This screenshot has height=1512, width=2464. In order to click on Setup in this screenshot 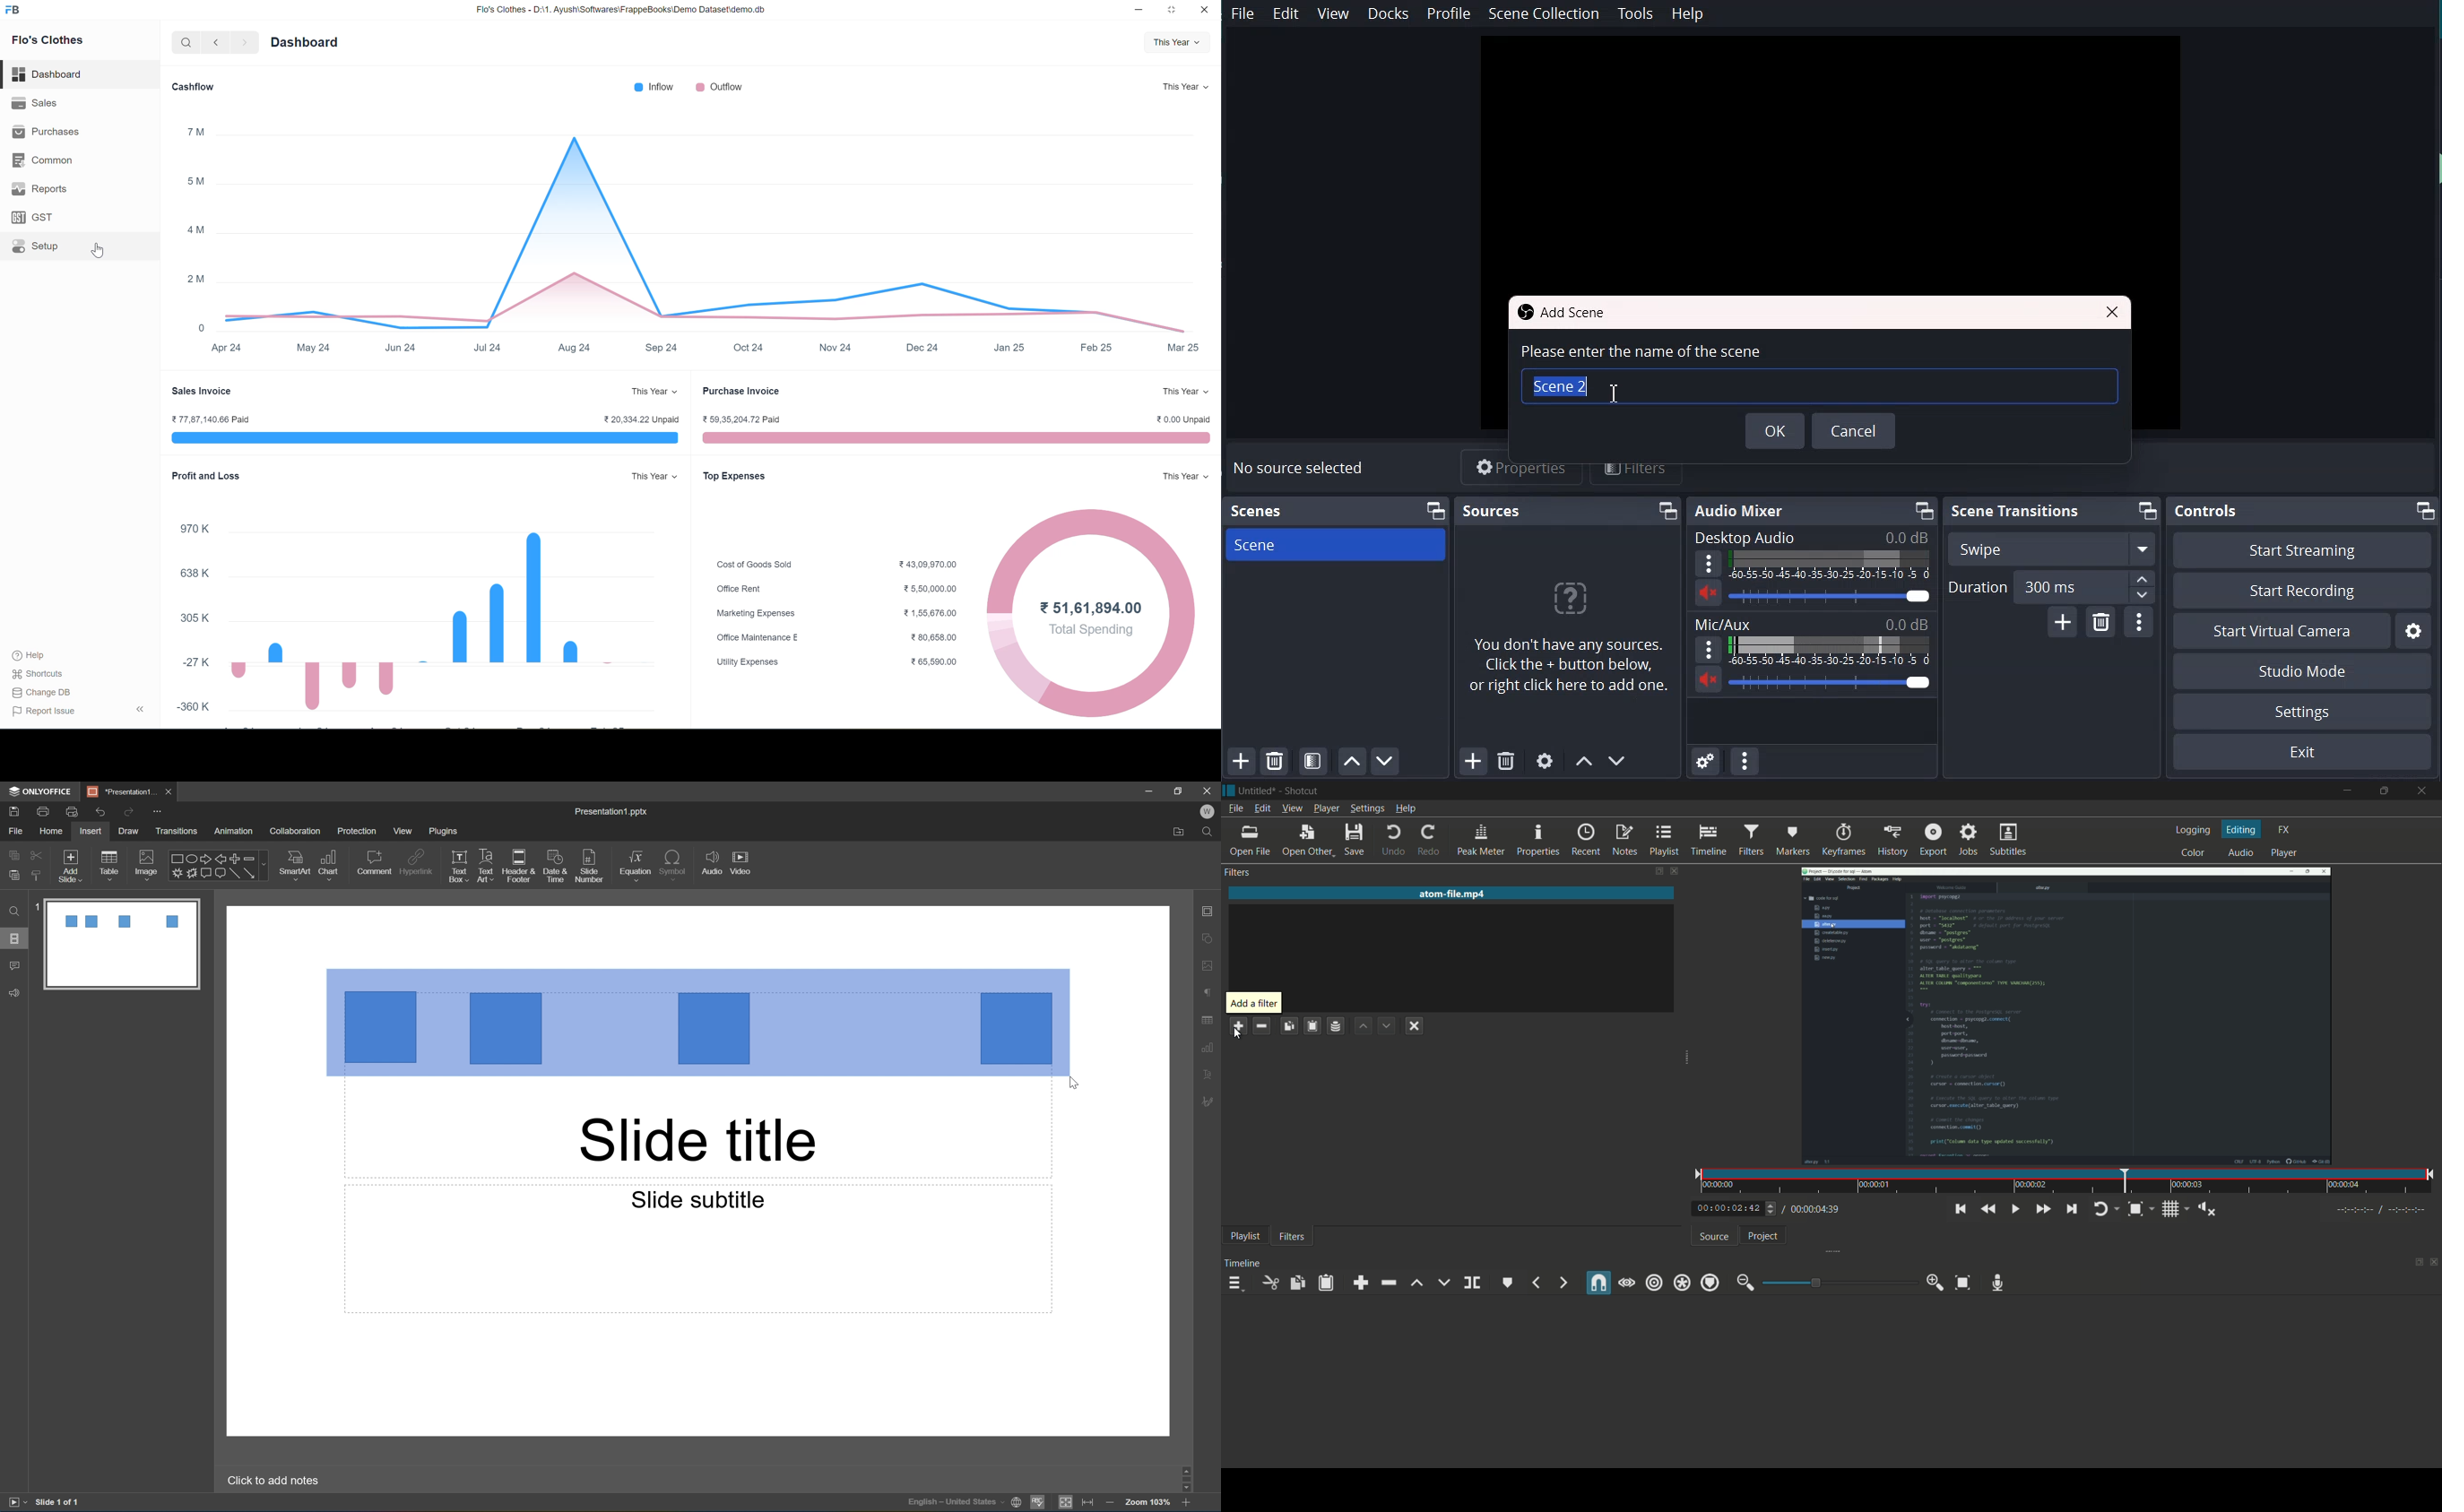, I will do `click(35, 246)`.